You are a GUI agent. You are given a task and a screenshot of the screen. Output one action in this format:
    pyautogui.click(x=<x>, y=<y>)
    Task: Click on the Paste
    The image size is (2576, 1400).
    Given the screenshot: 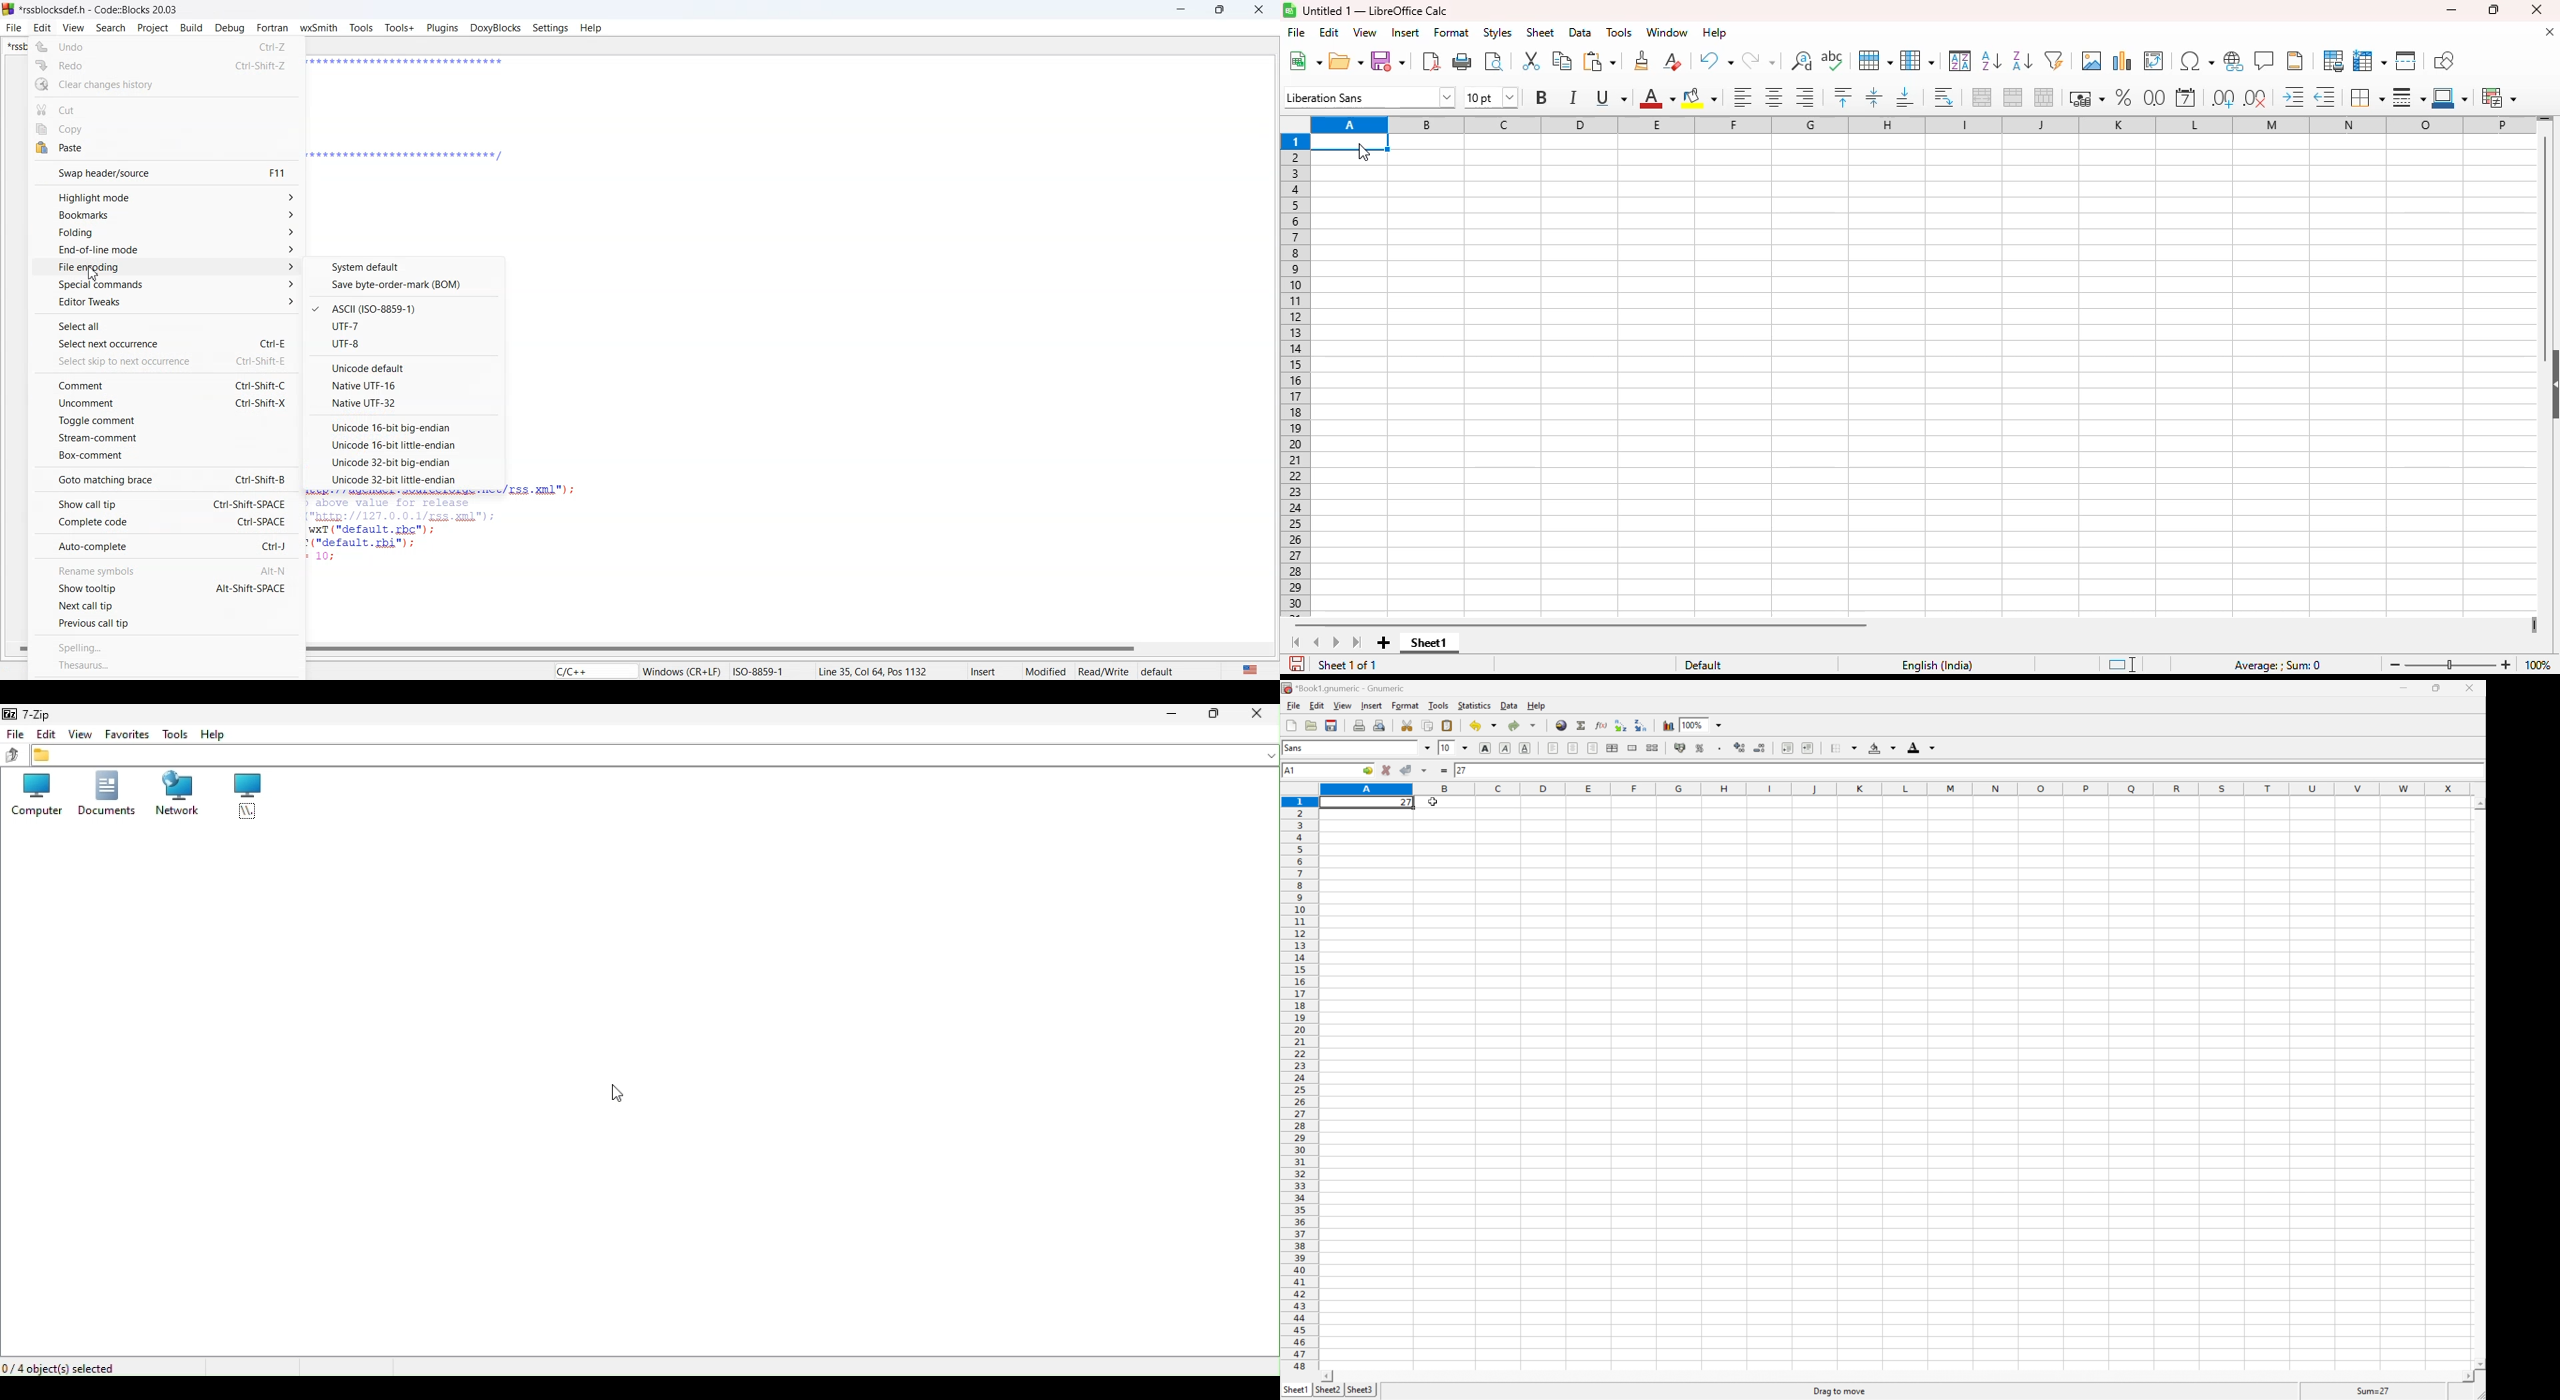 What is the action you would take?
    pyautogui.click(x=165, y=149)
    